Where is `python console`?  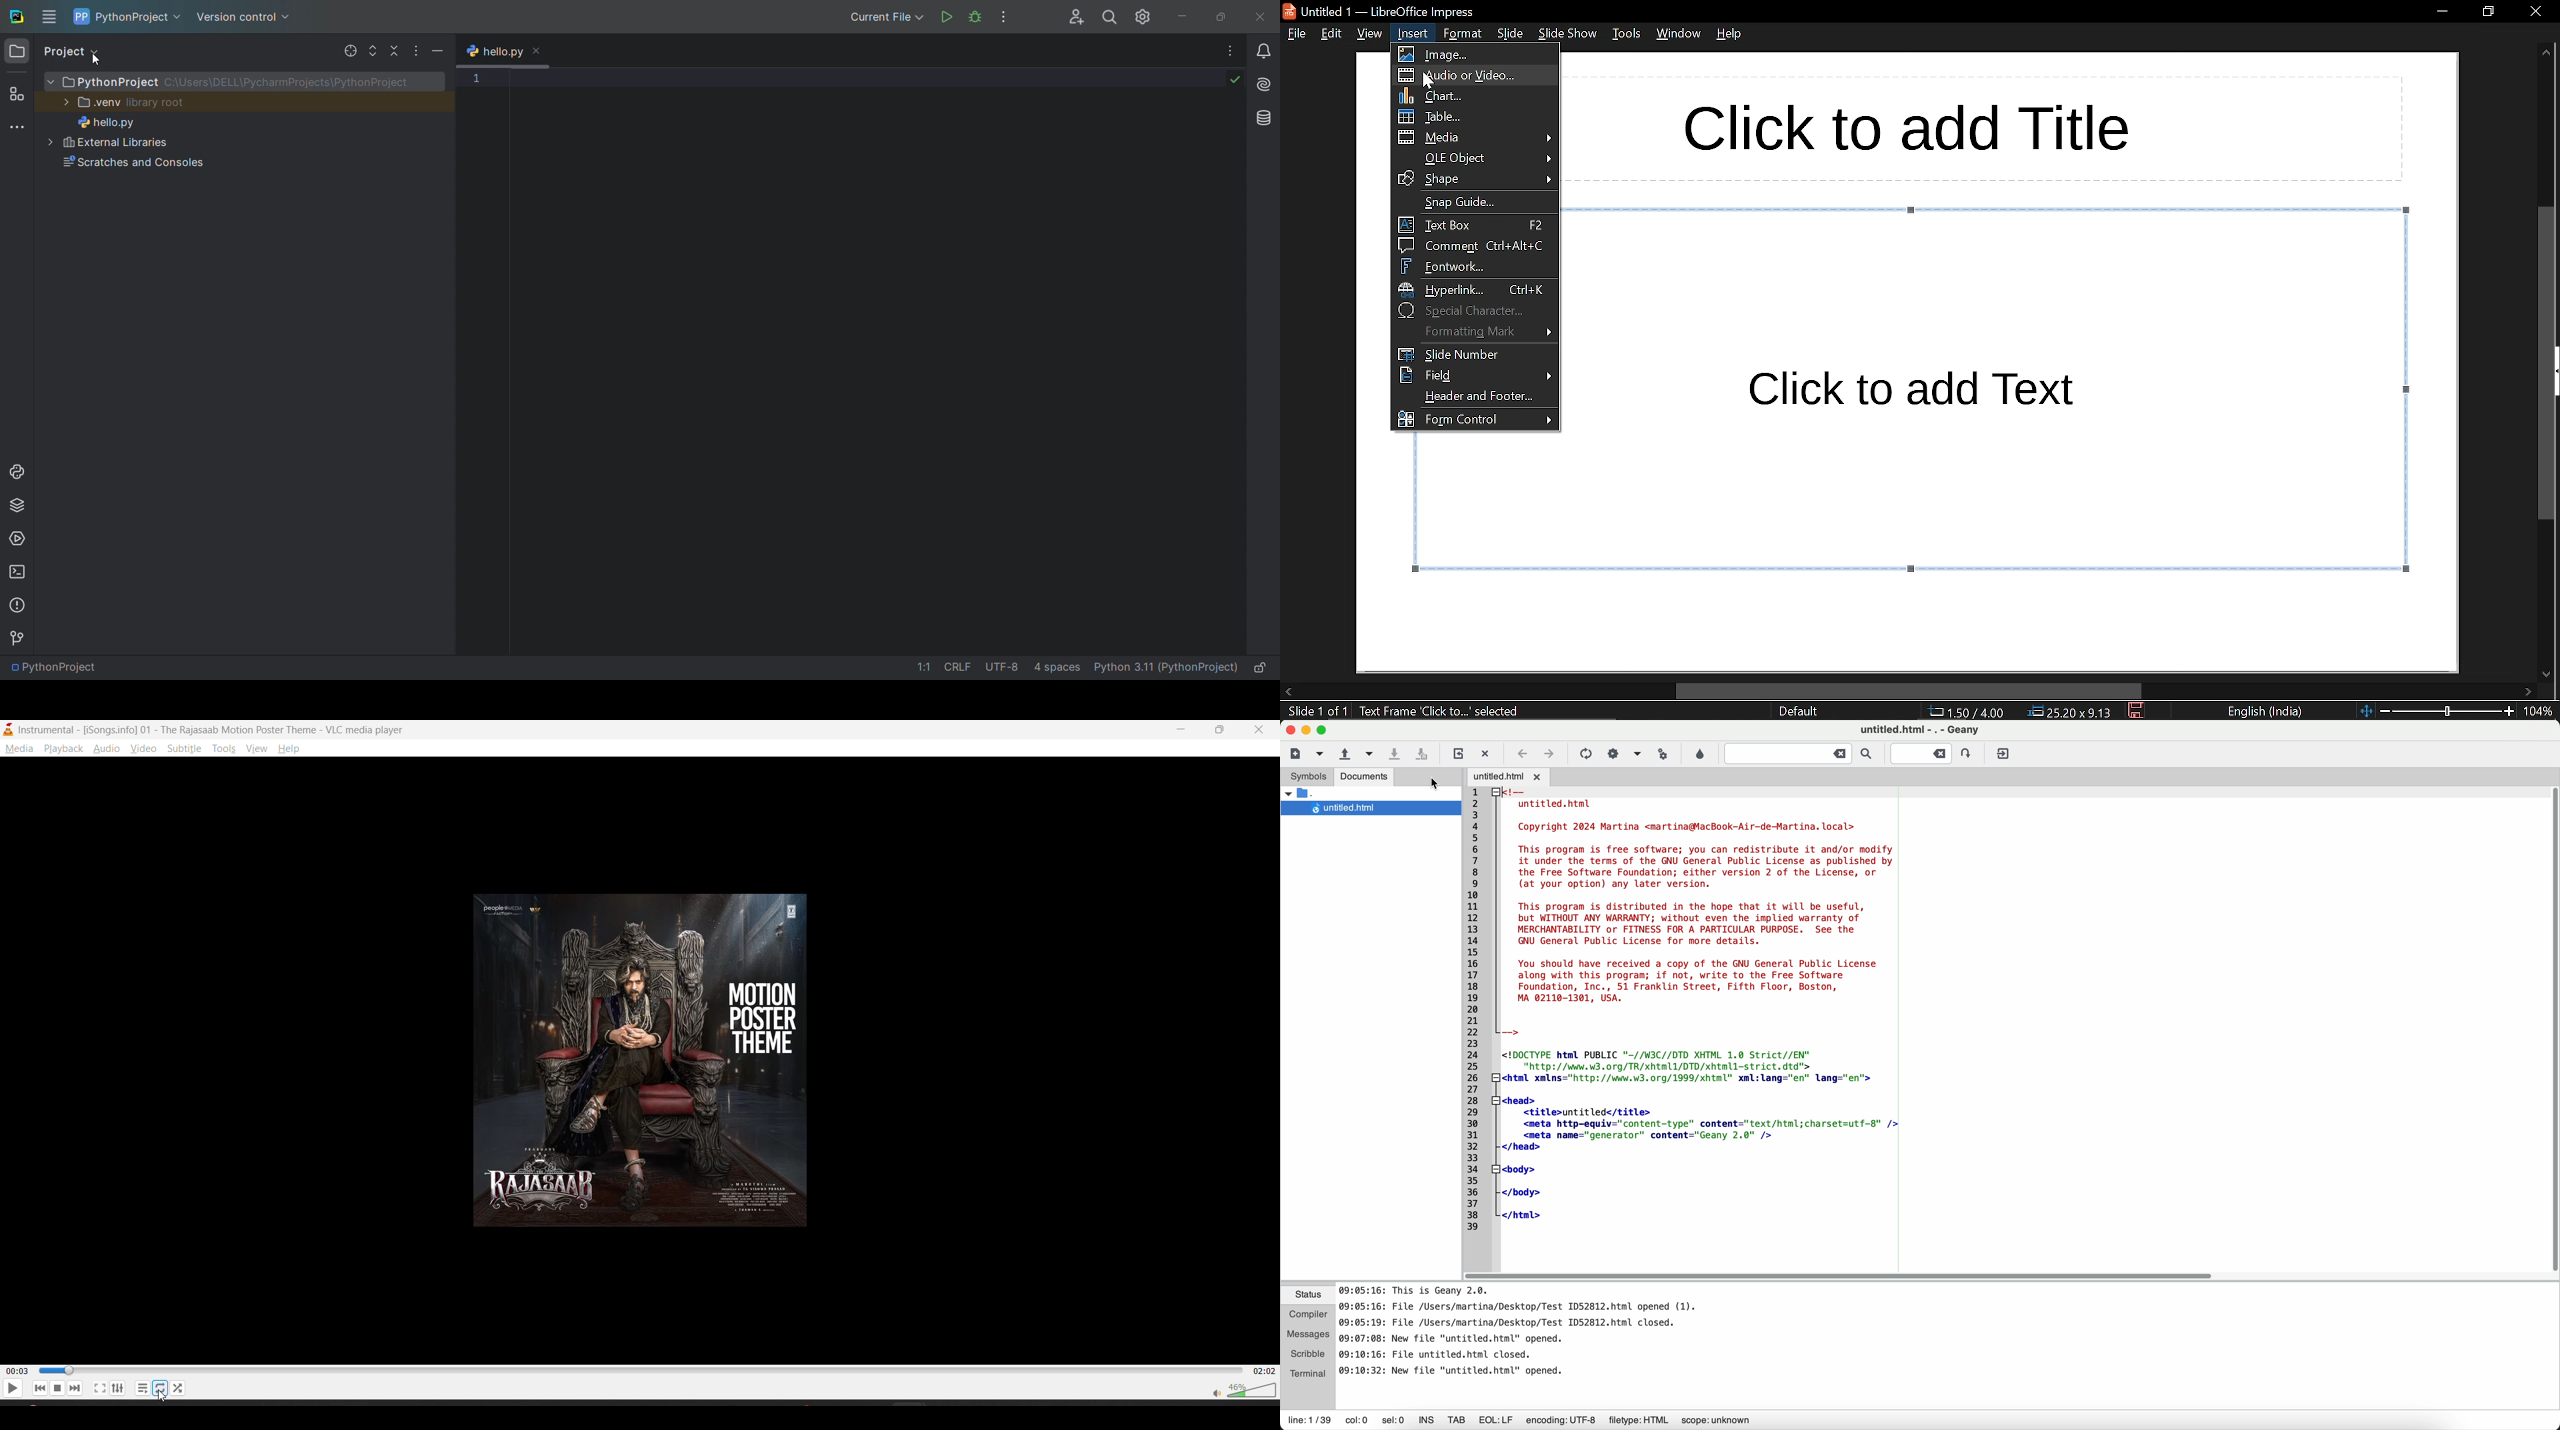
python console is located at coordinates (17, 473).